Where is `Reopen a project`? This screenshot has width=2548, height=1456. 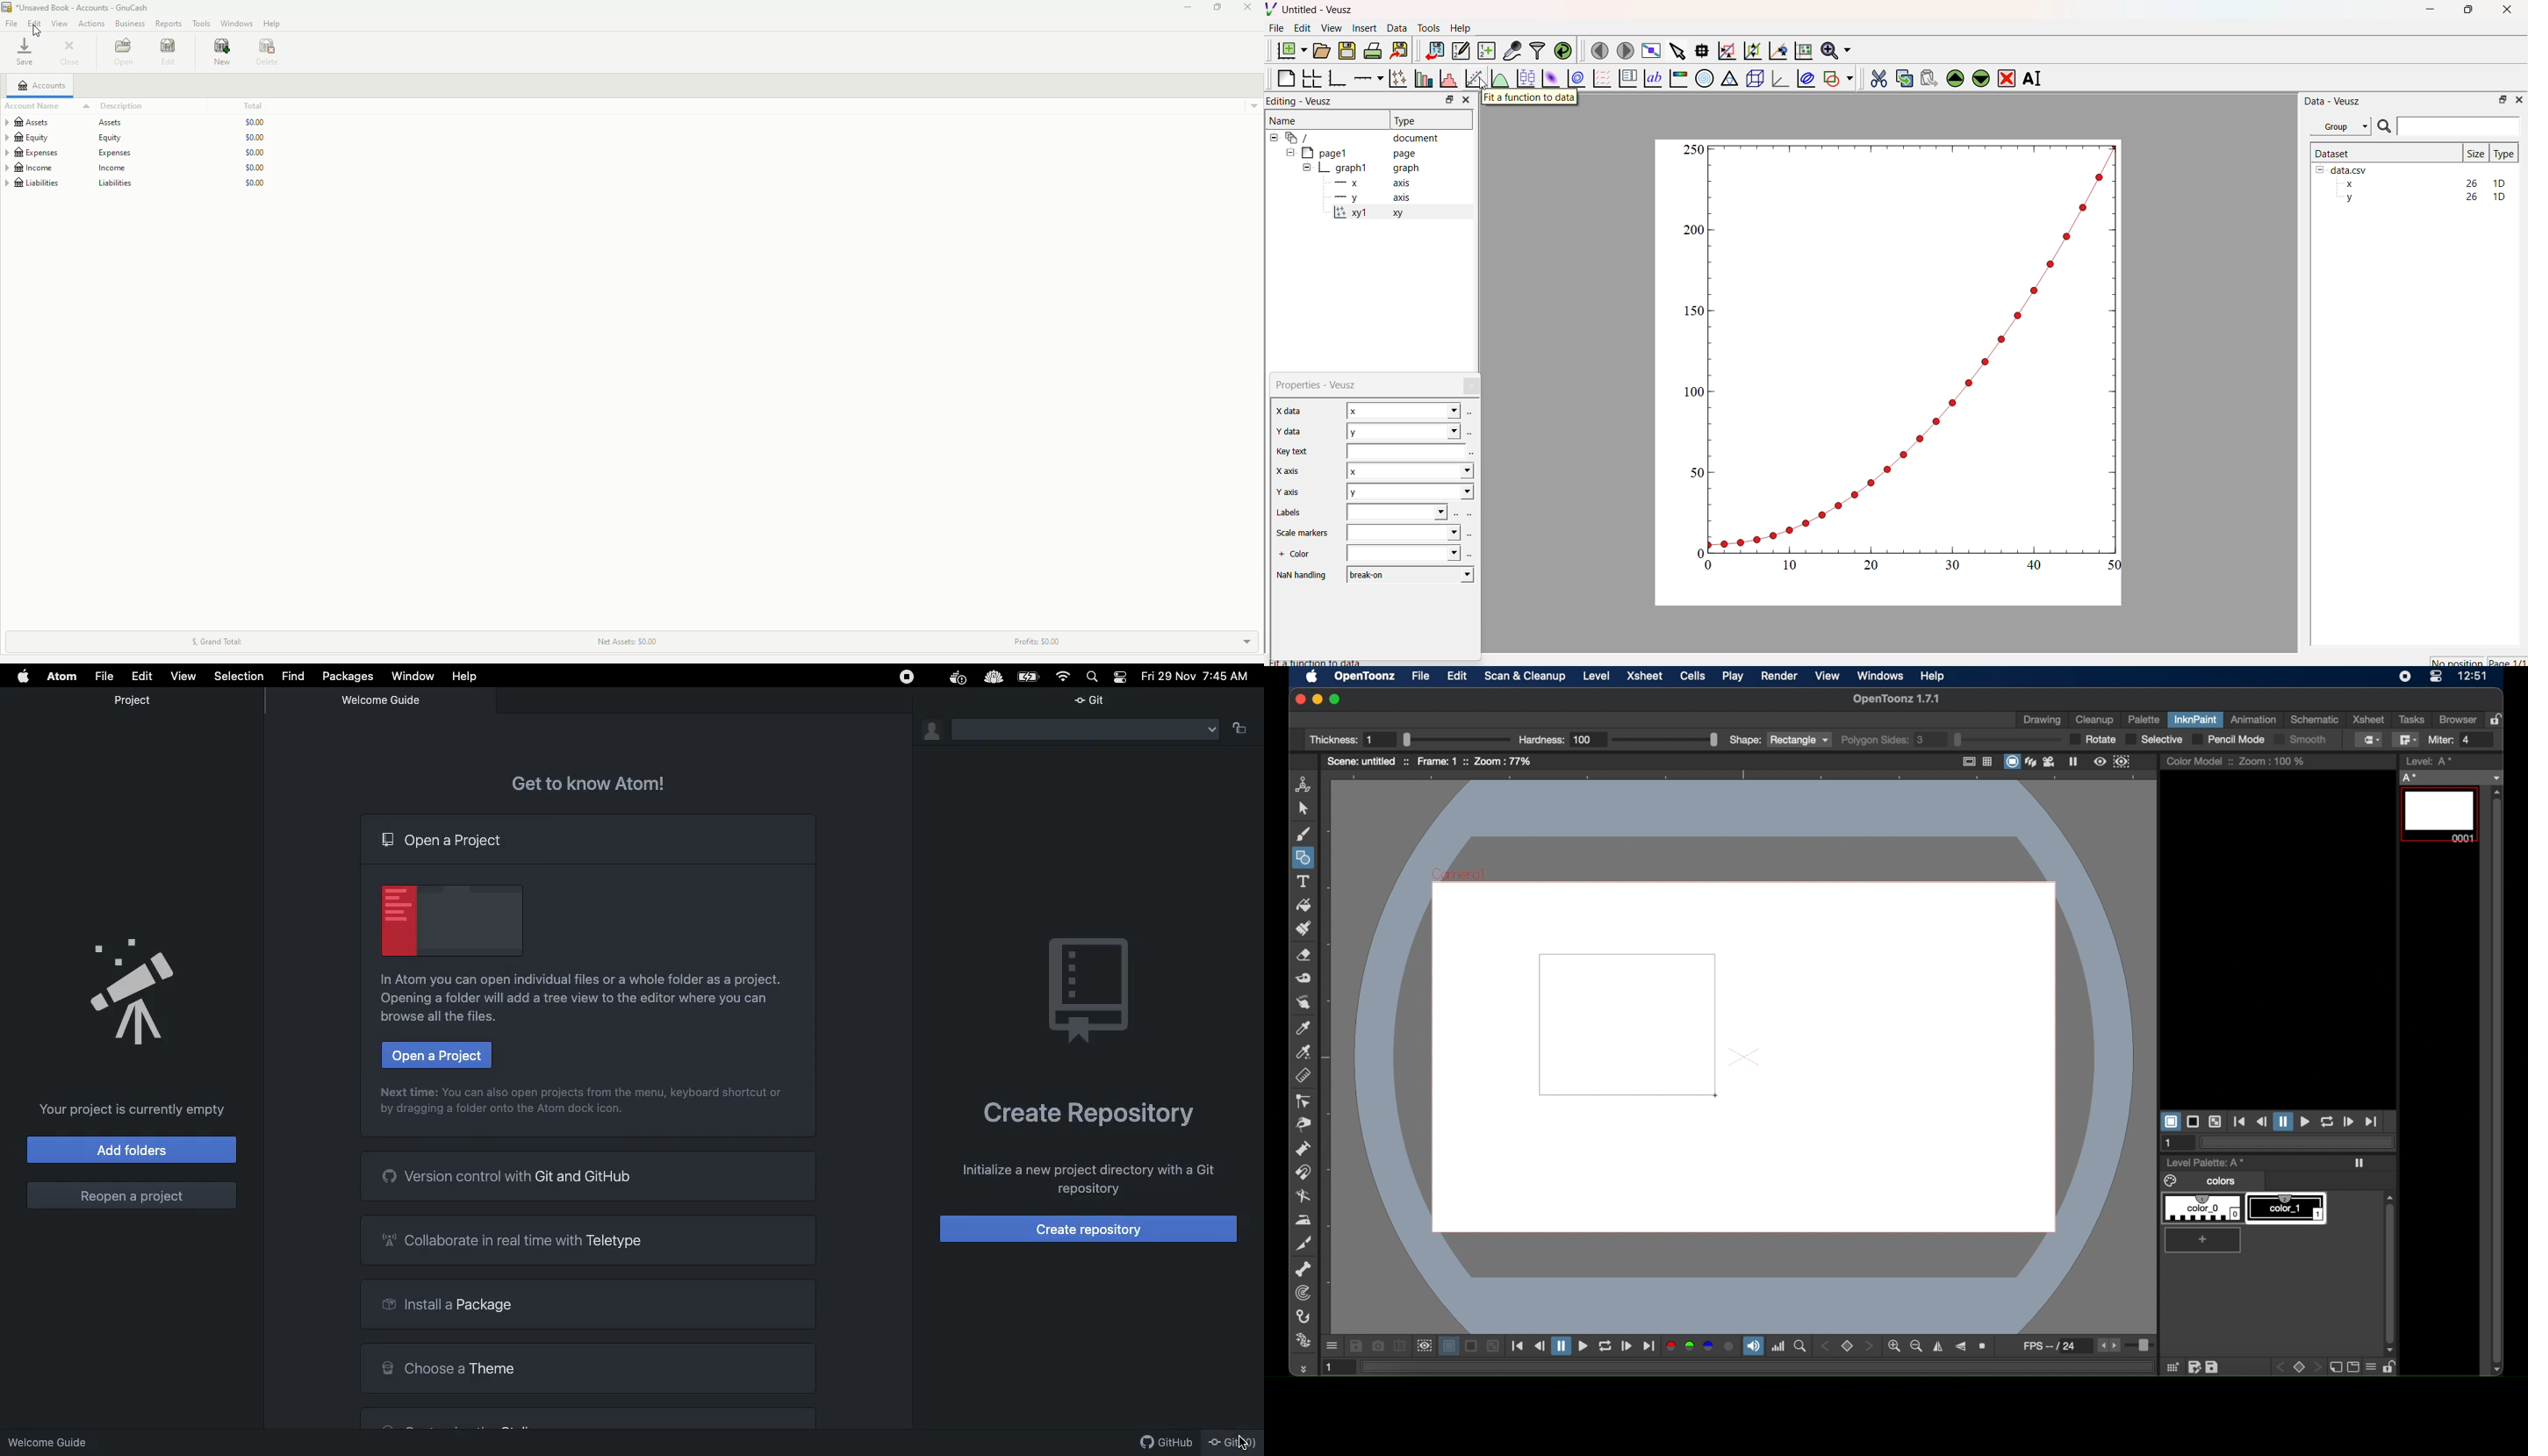 Reopen a project is located at coordinates (132, 1194).